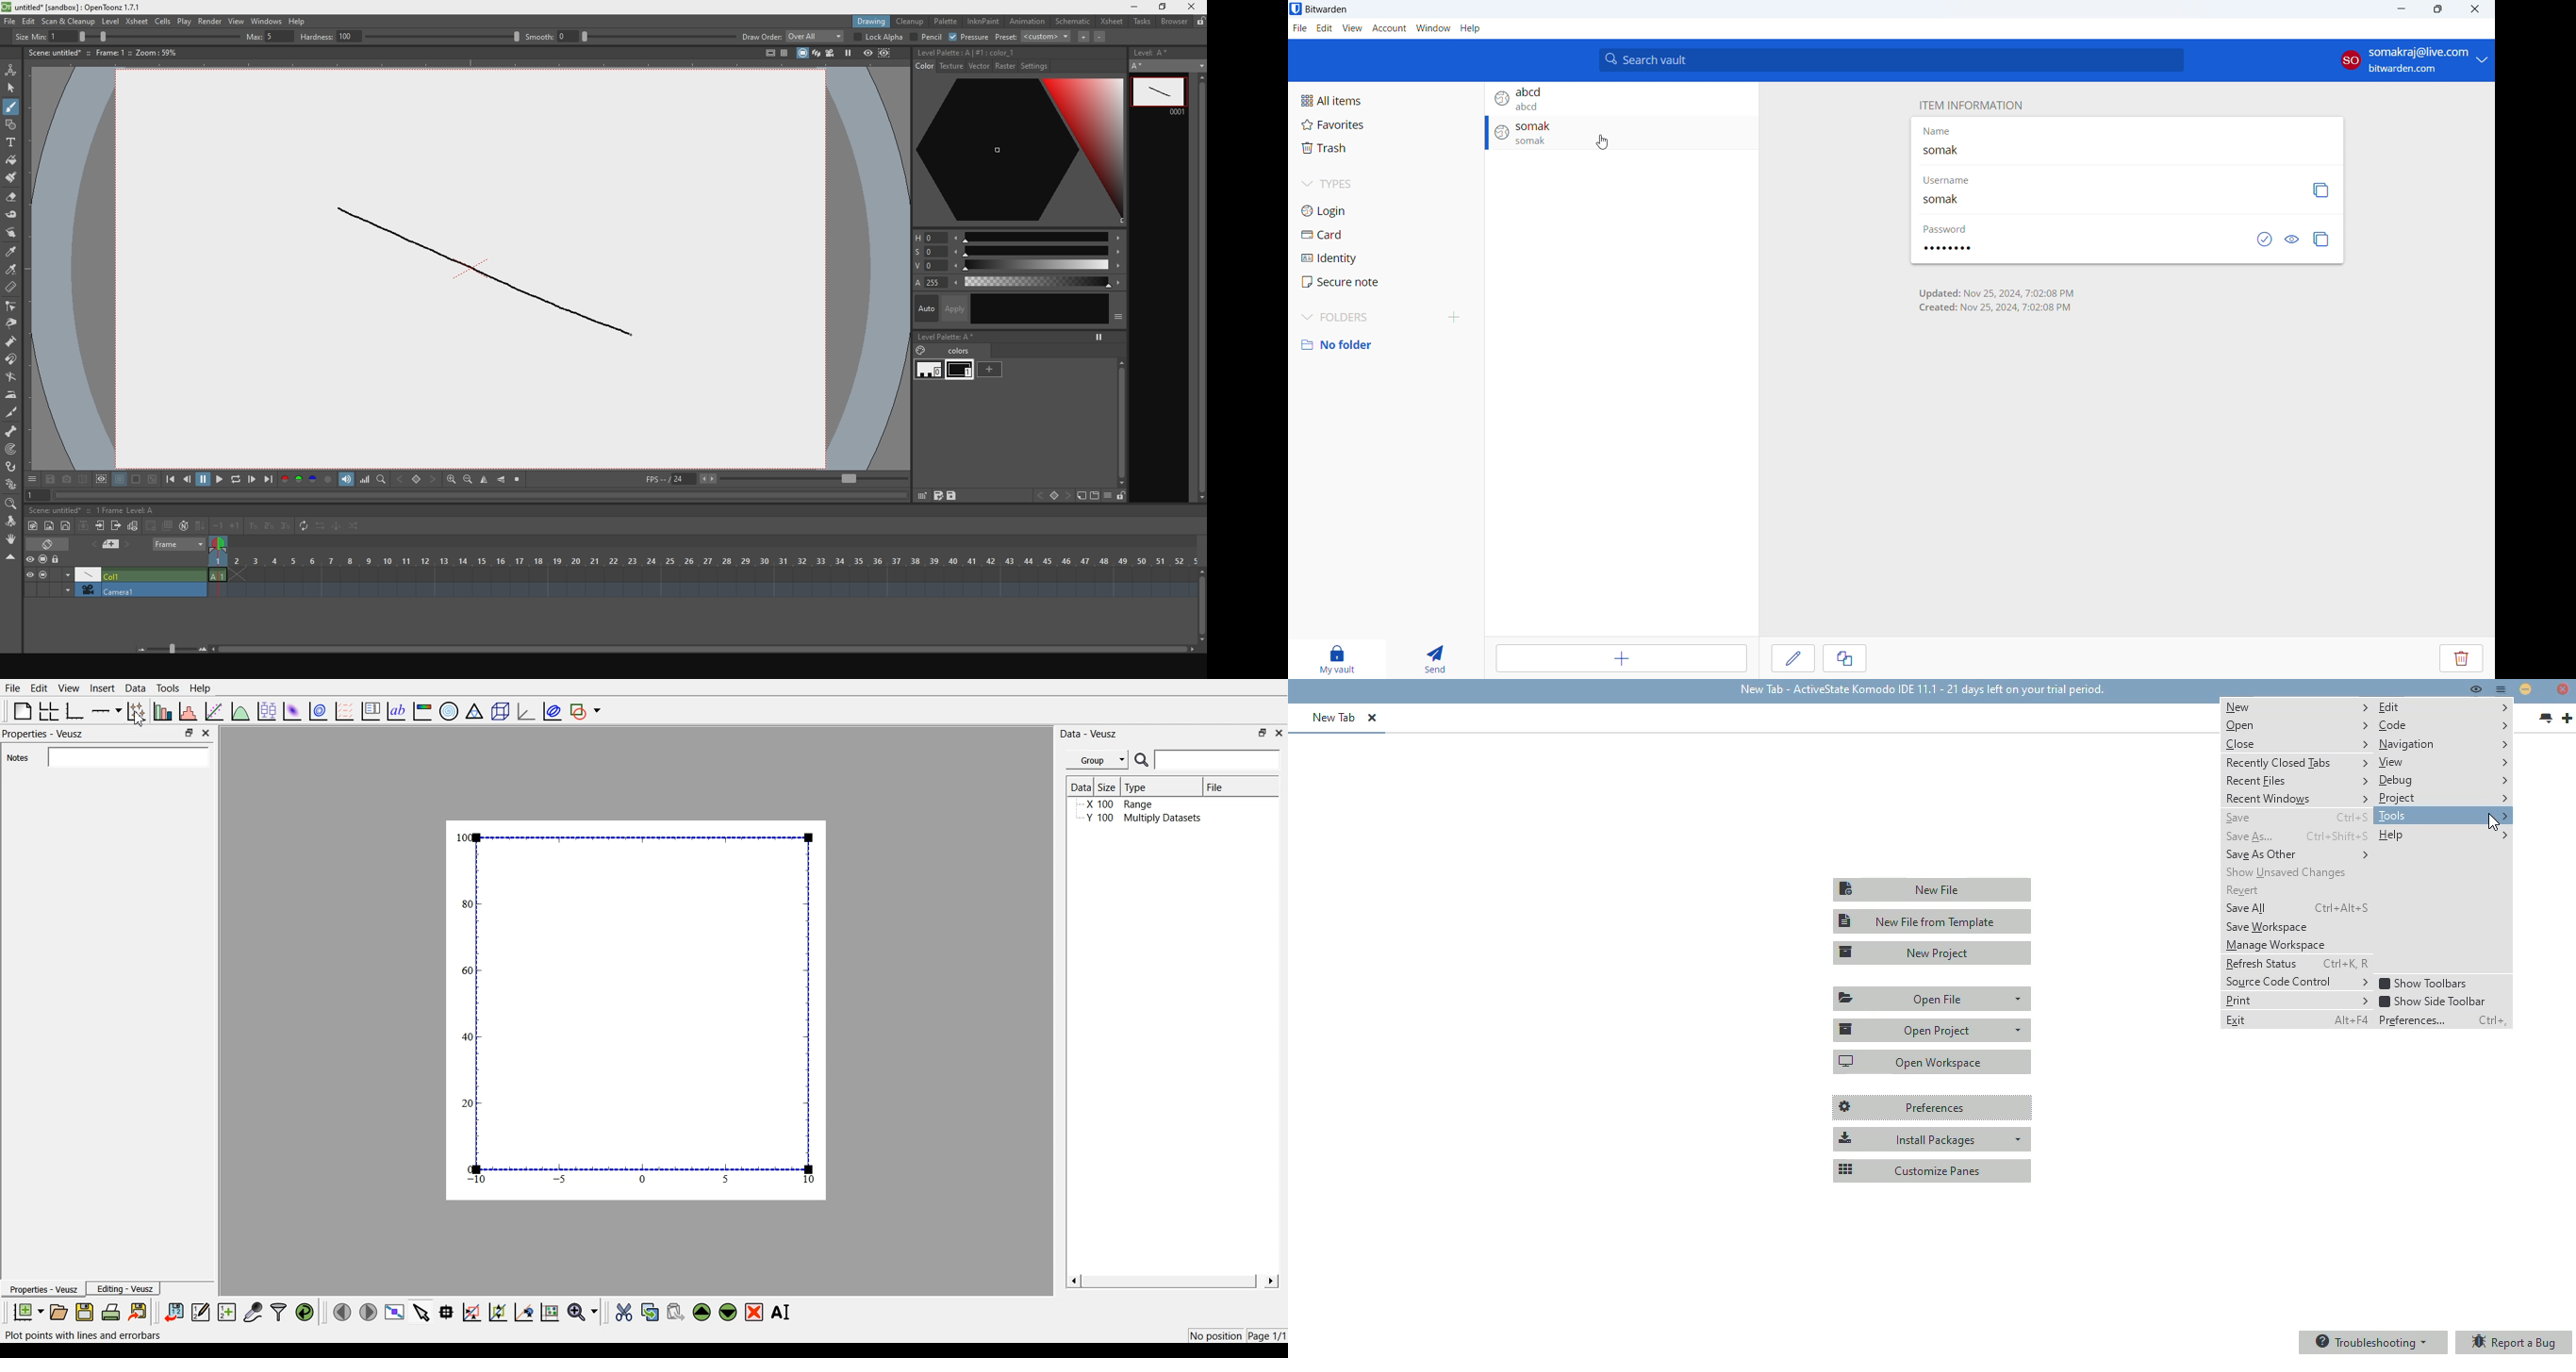  Describe the element at coordinates (498, 711) in the screenshot. I see `3d shapes` at that location.